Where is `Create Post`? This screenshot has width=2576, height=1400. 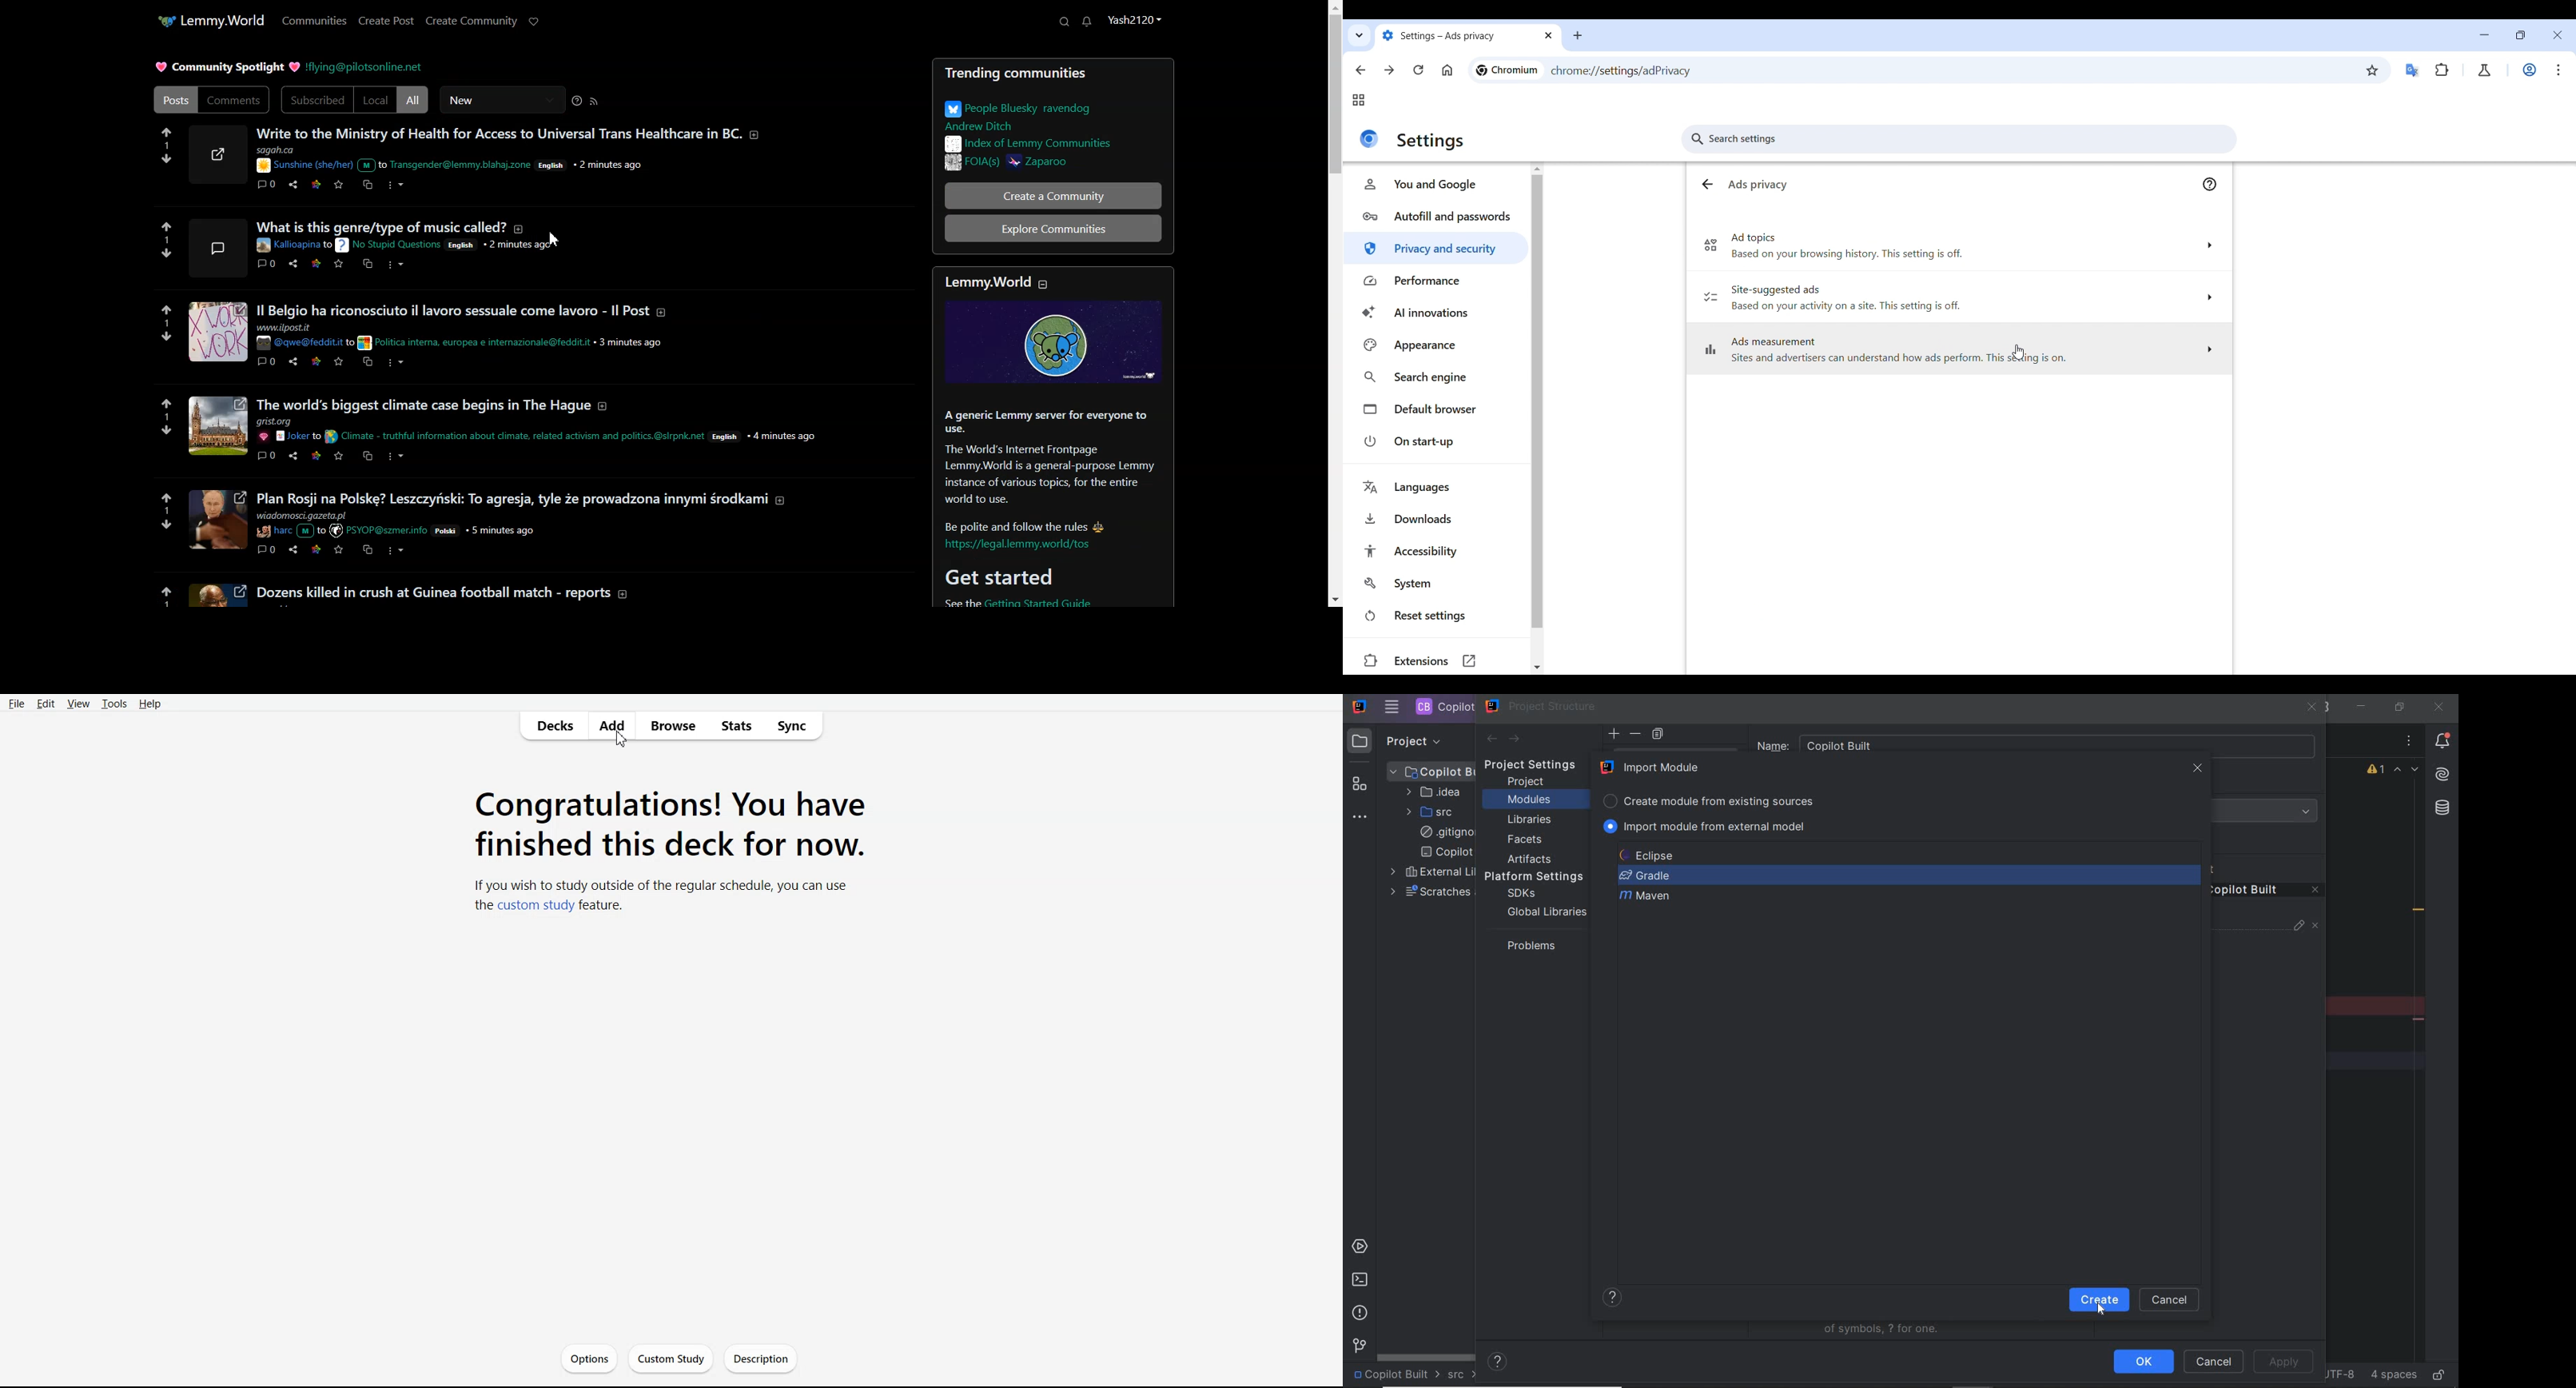 Create Post is located at coordinates (387, 21).